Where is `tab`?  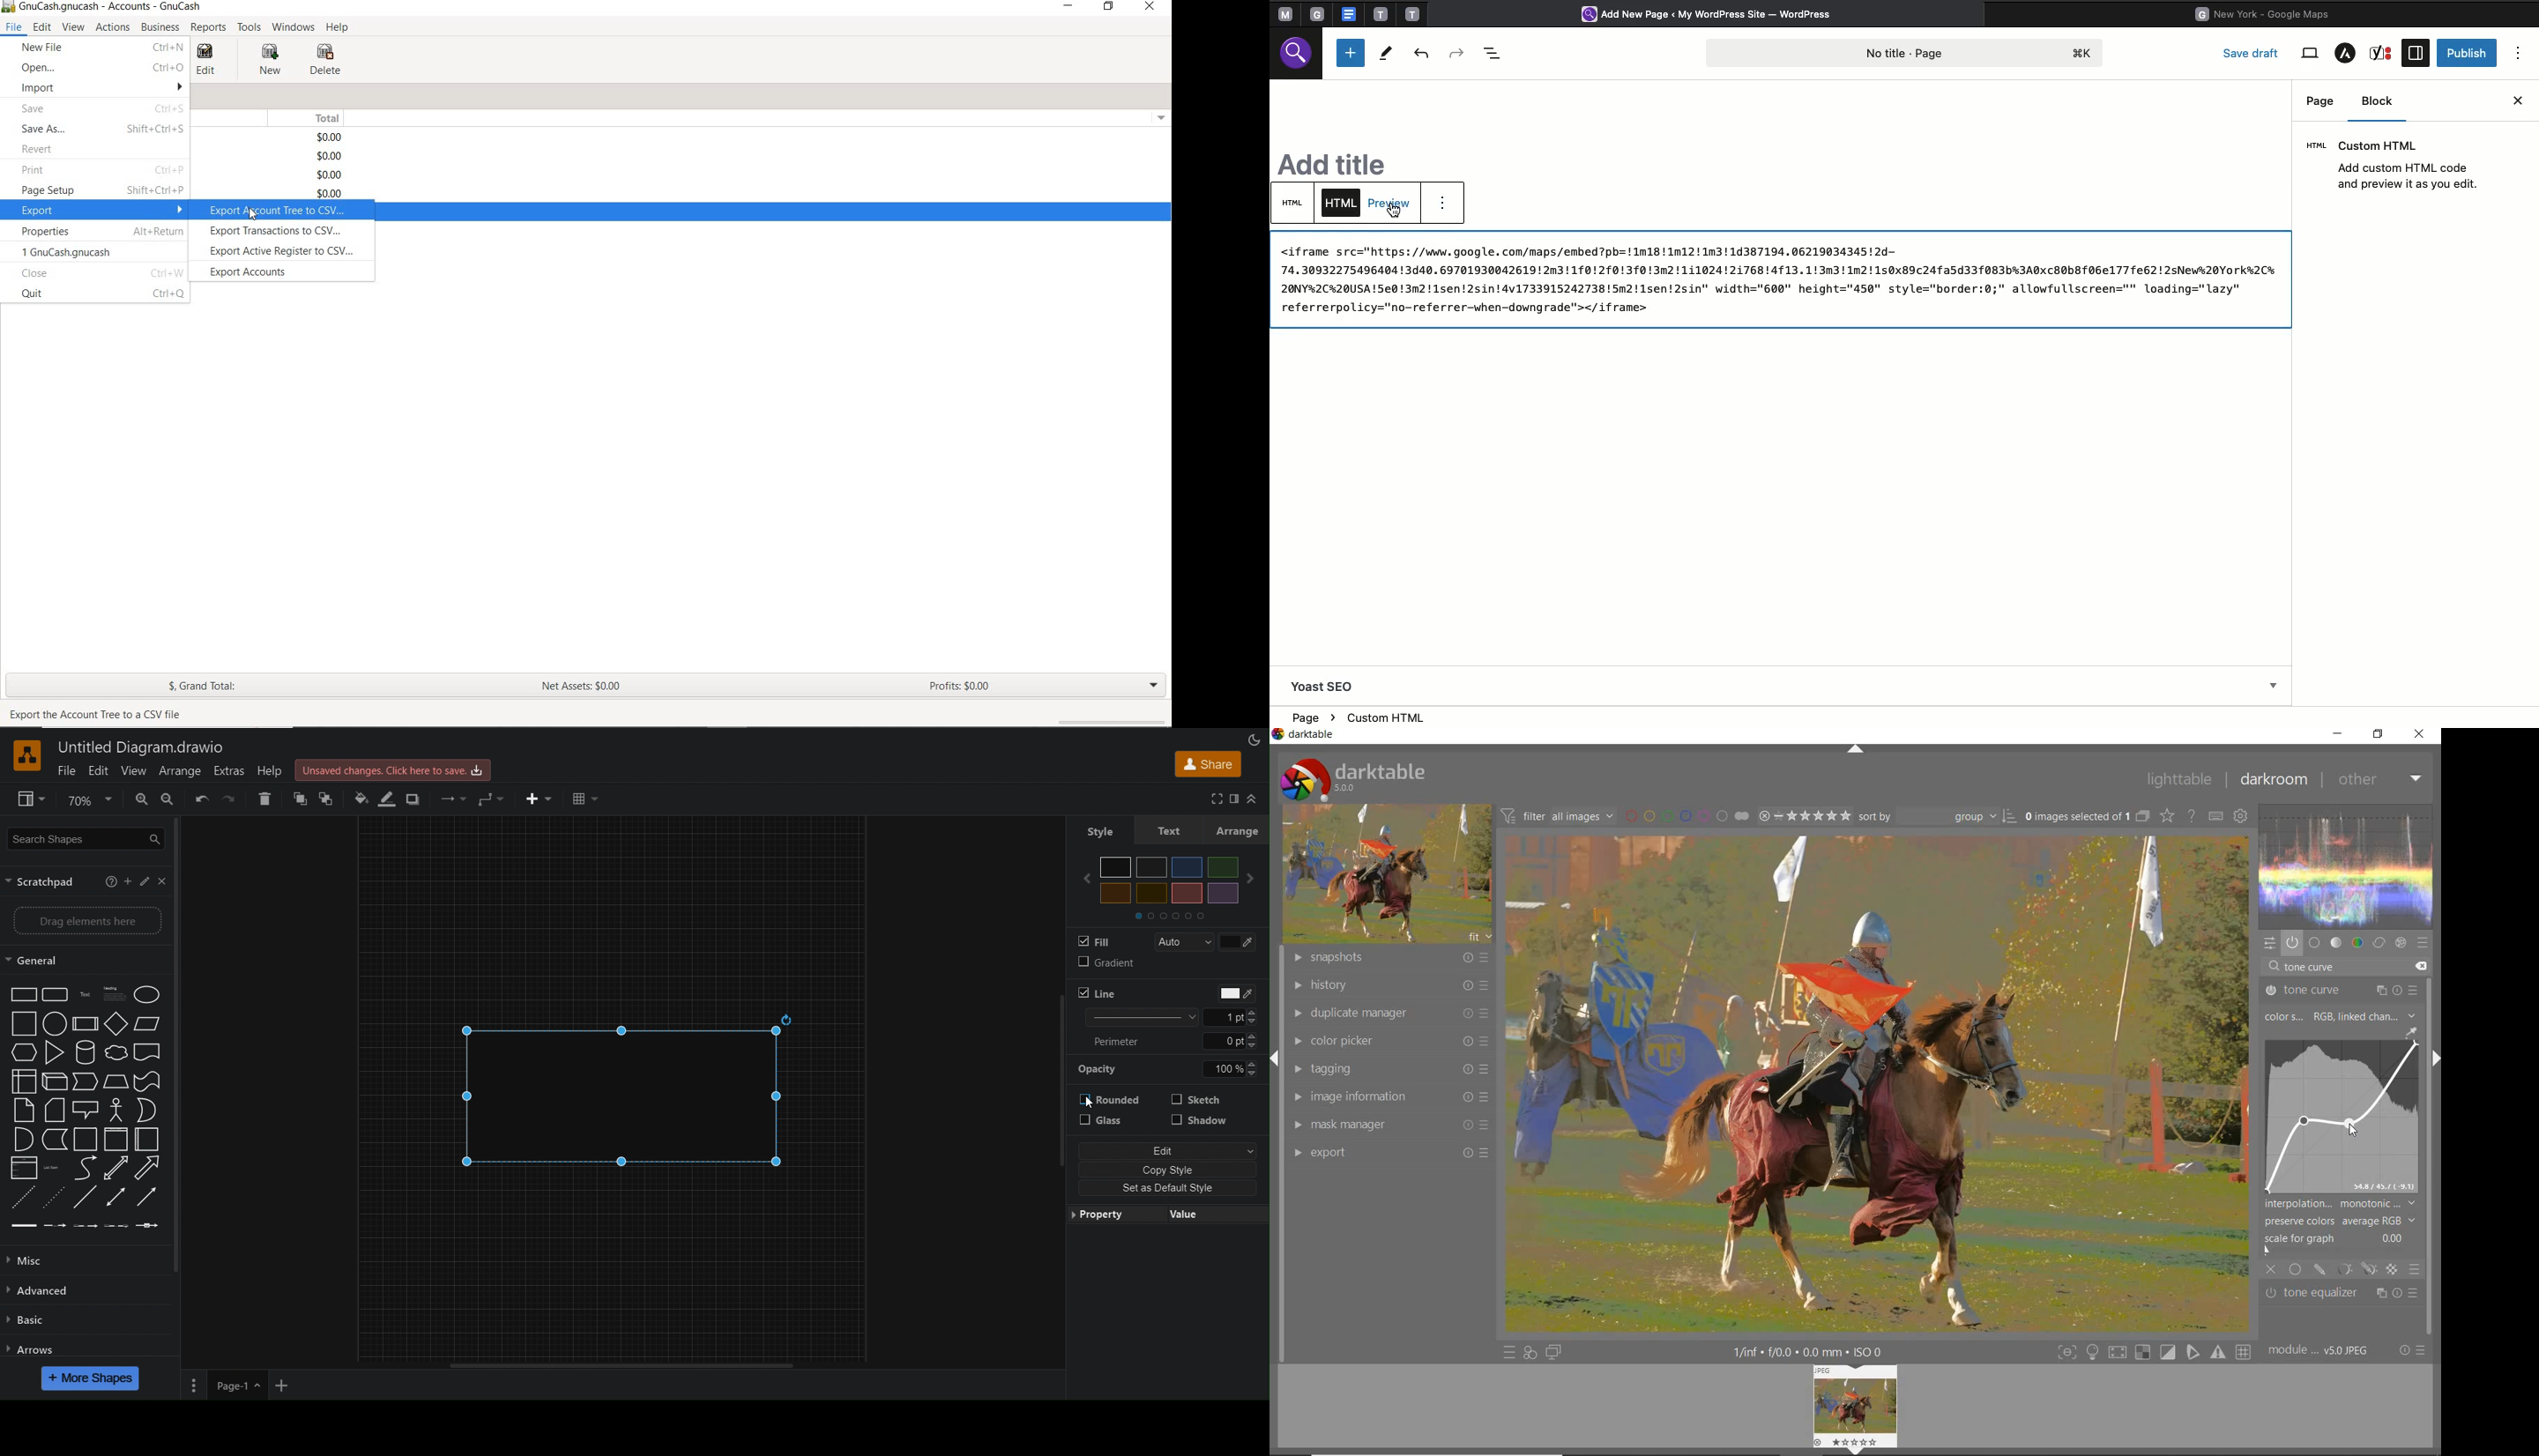 tab is located at coordinates (1381, 14).